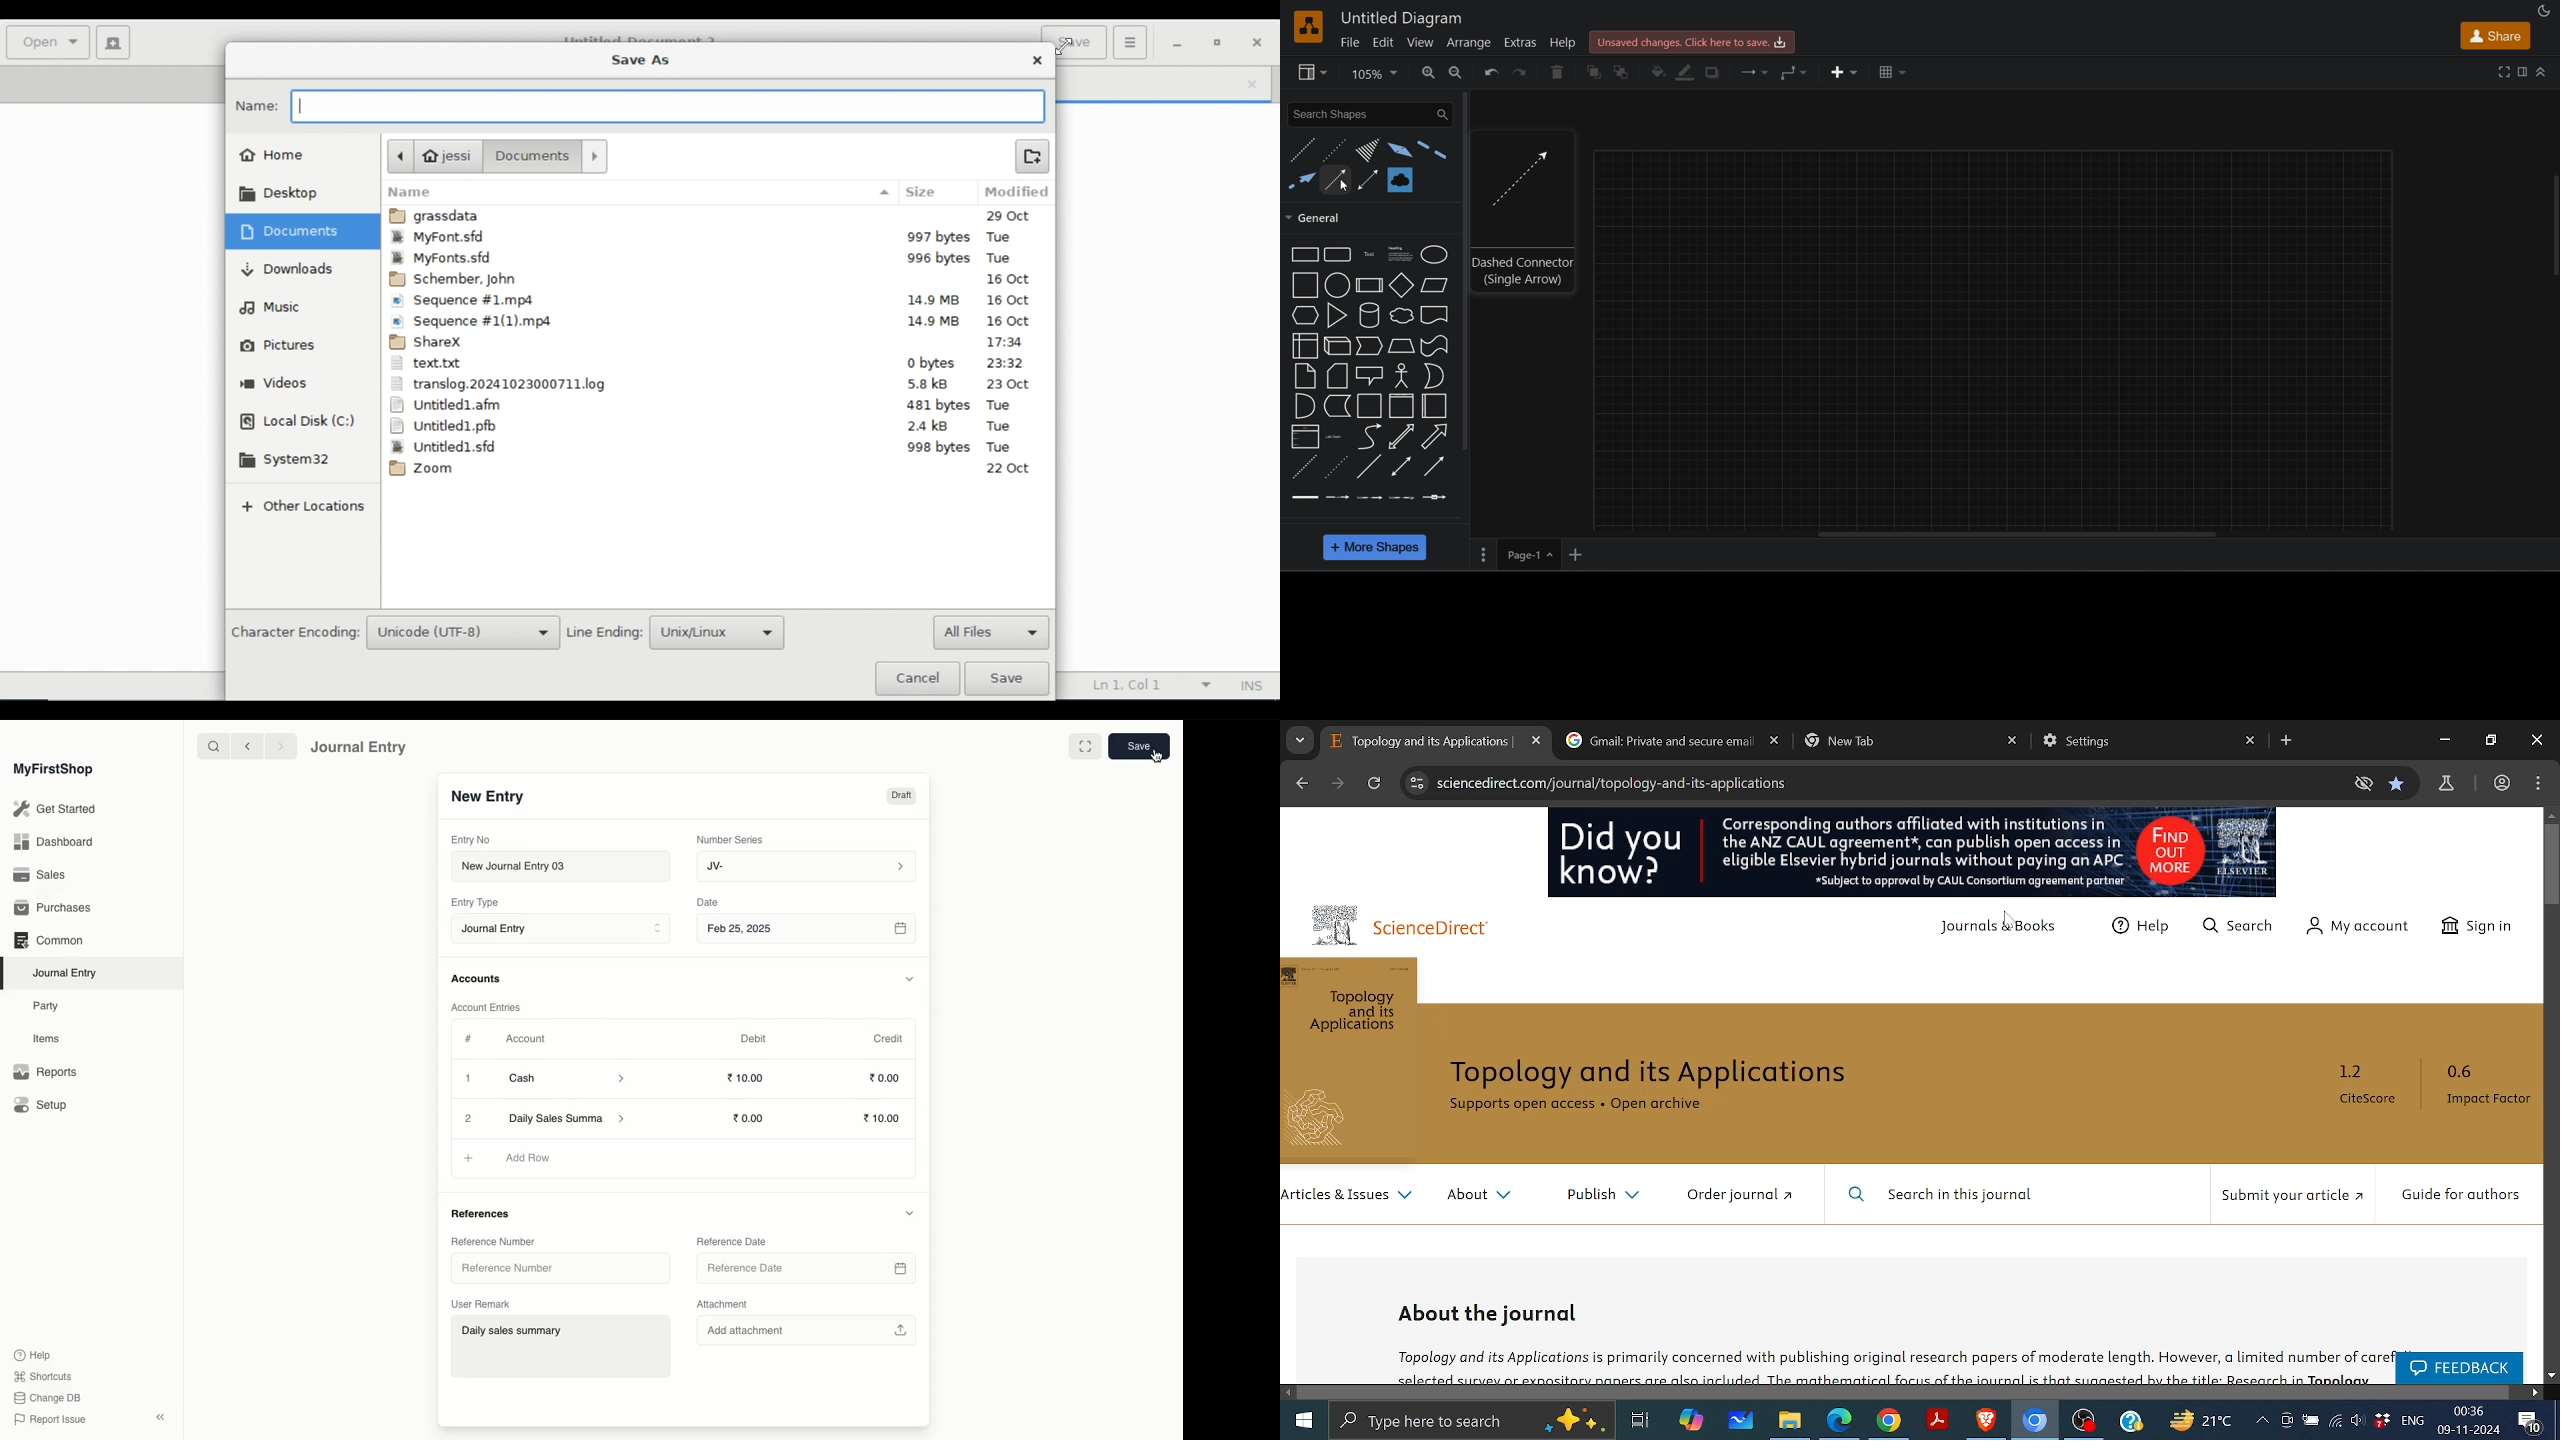  What do you see at coordinates (1154, 761) in the screenshot?
I see `cursor` at bounding box center [1154, 761].